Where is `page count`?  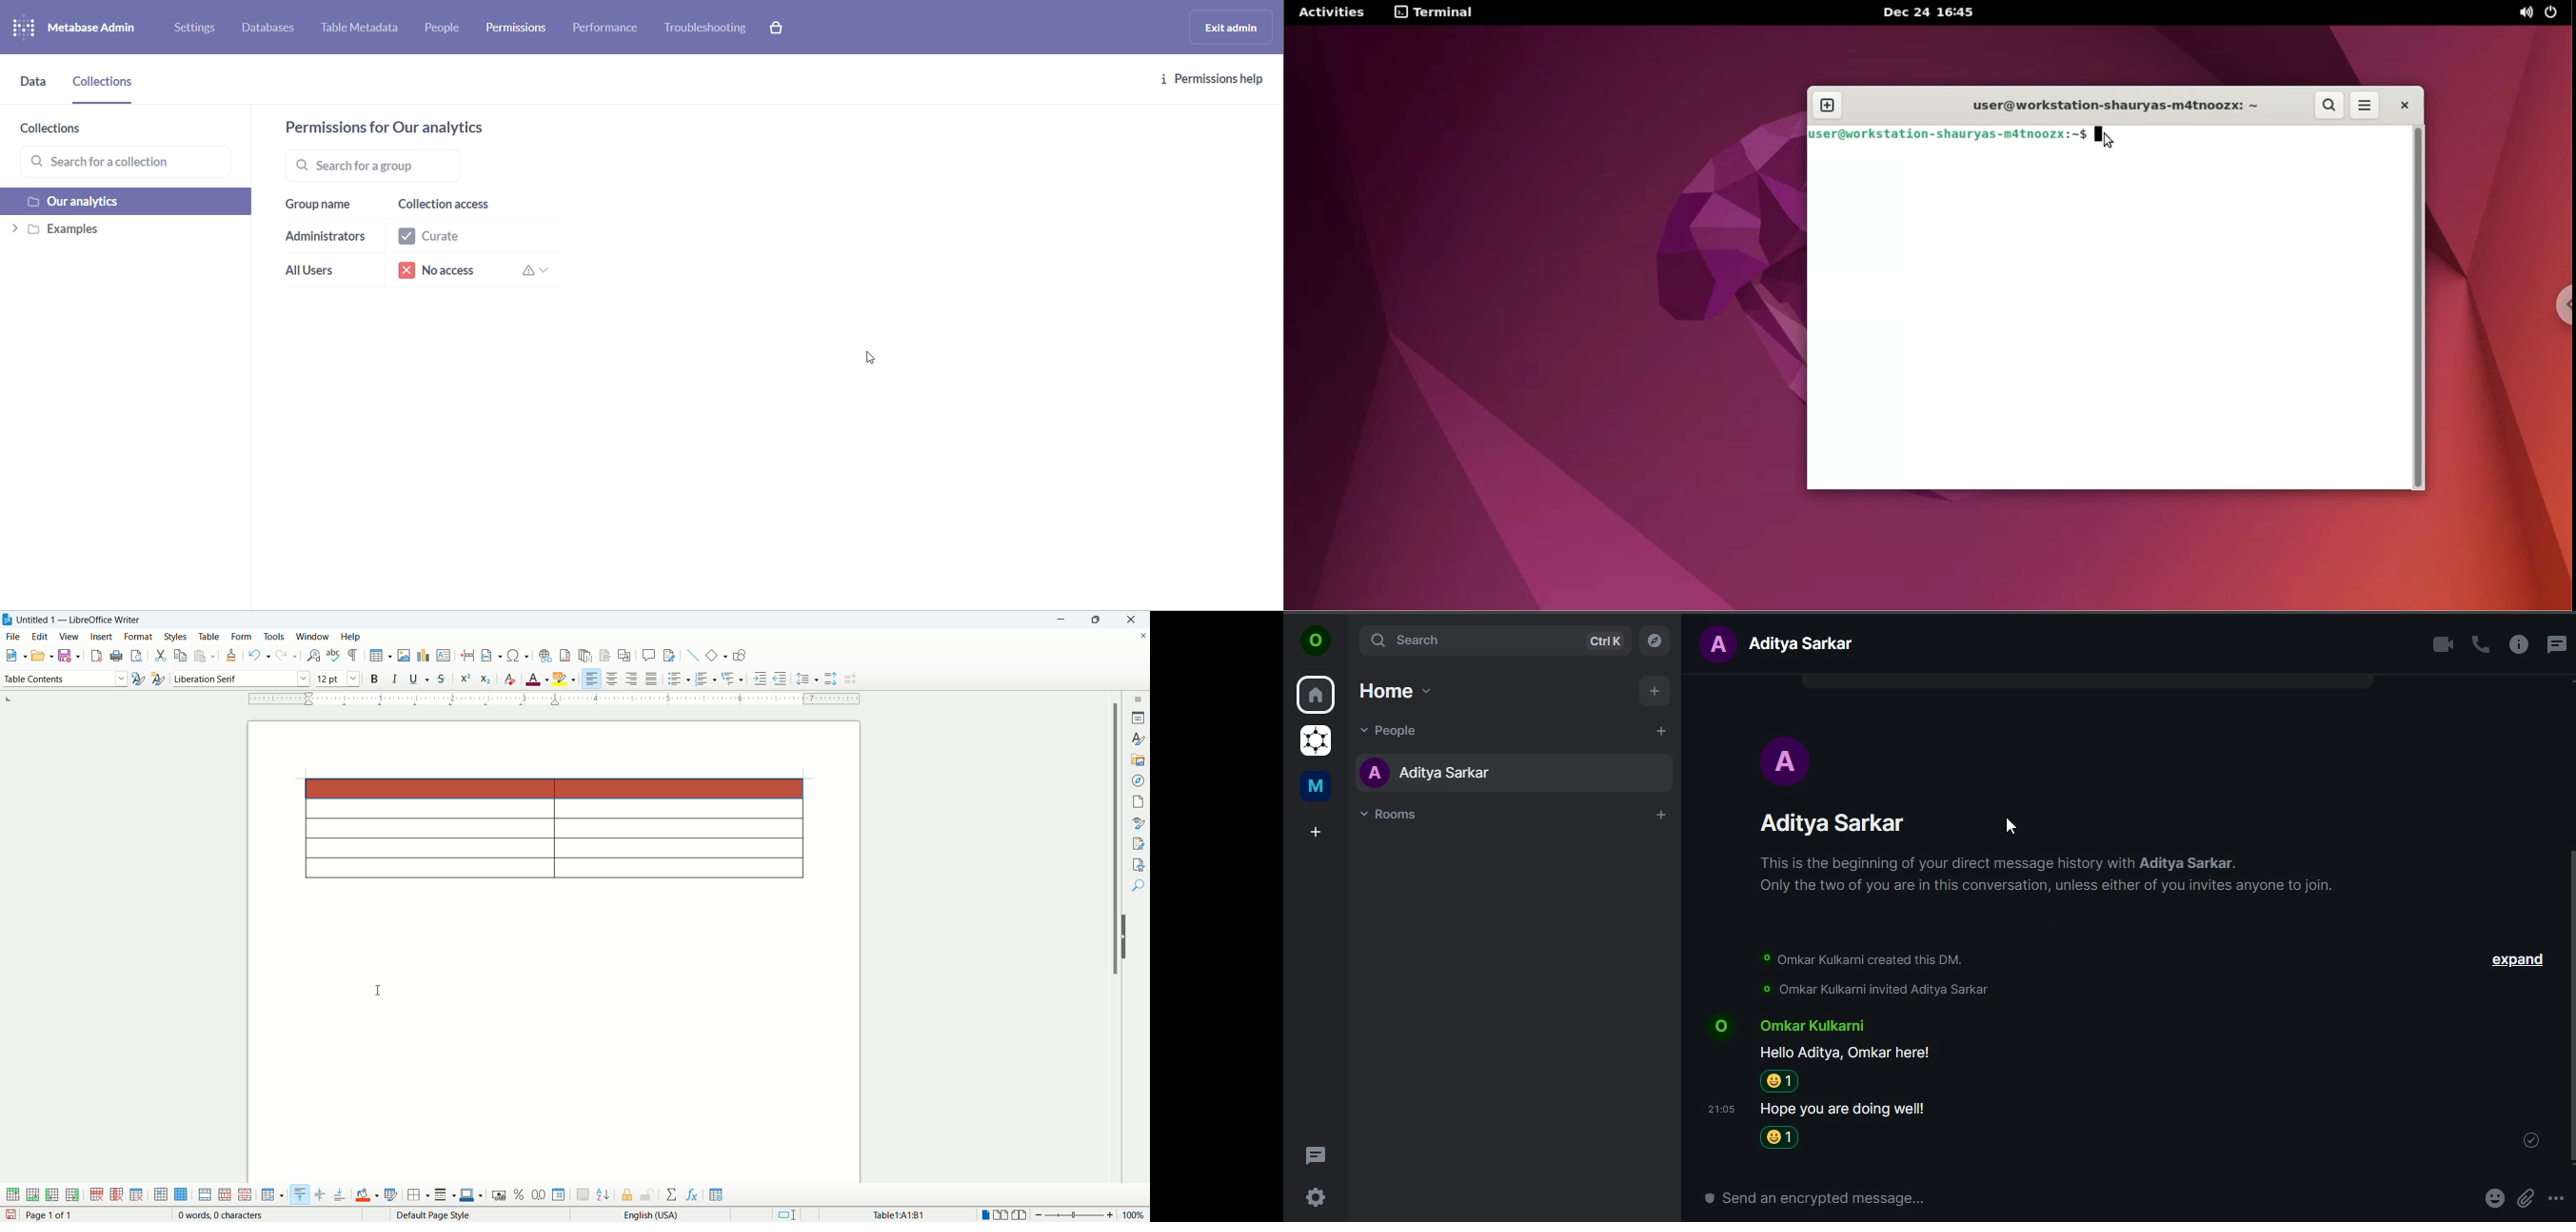
page count is located at coordinates (52, 1215).